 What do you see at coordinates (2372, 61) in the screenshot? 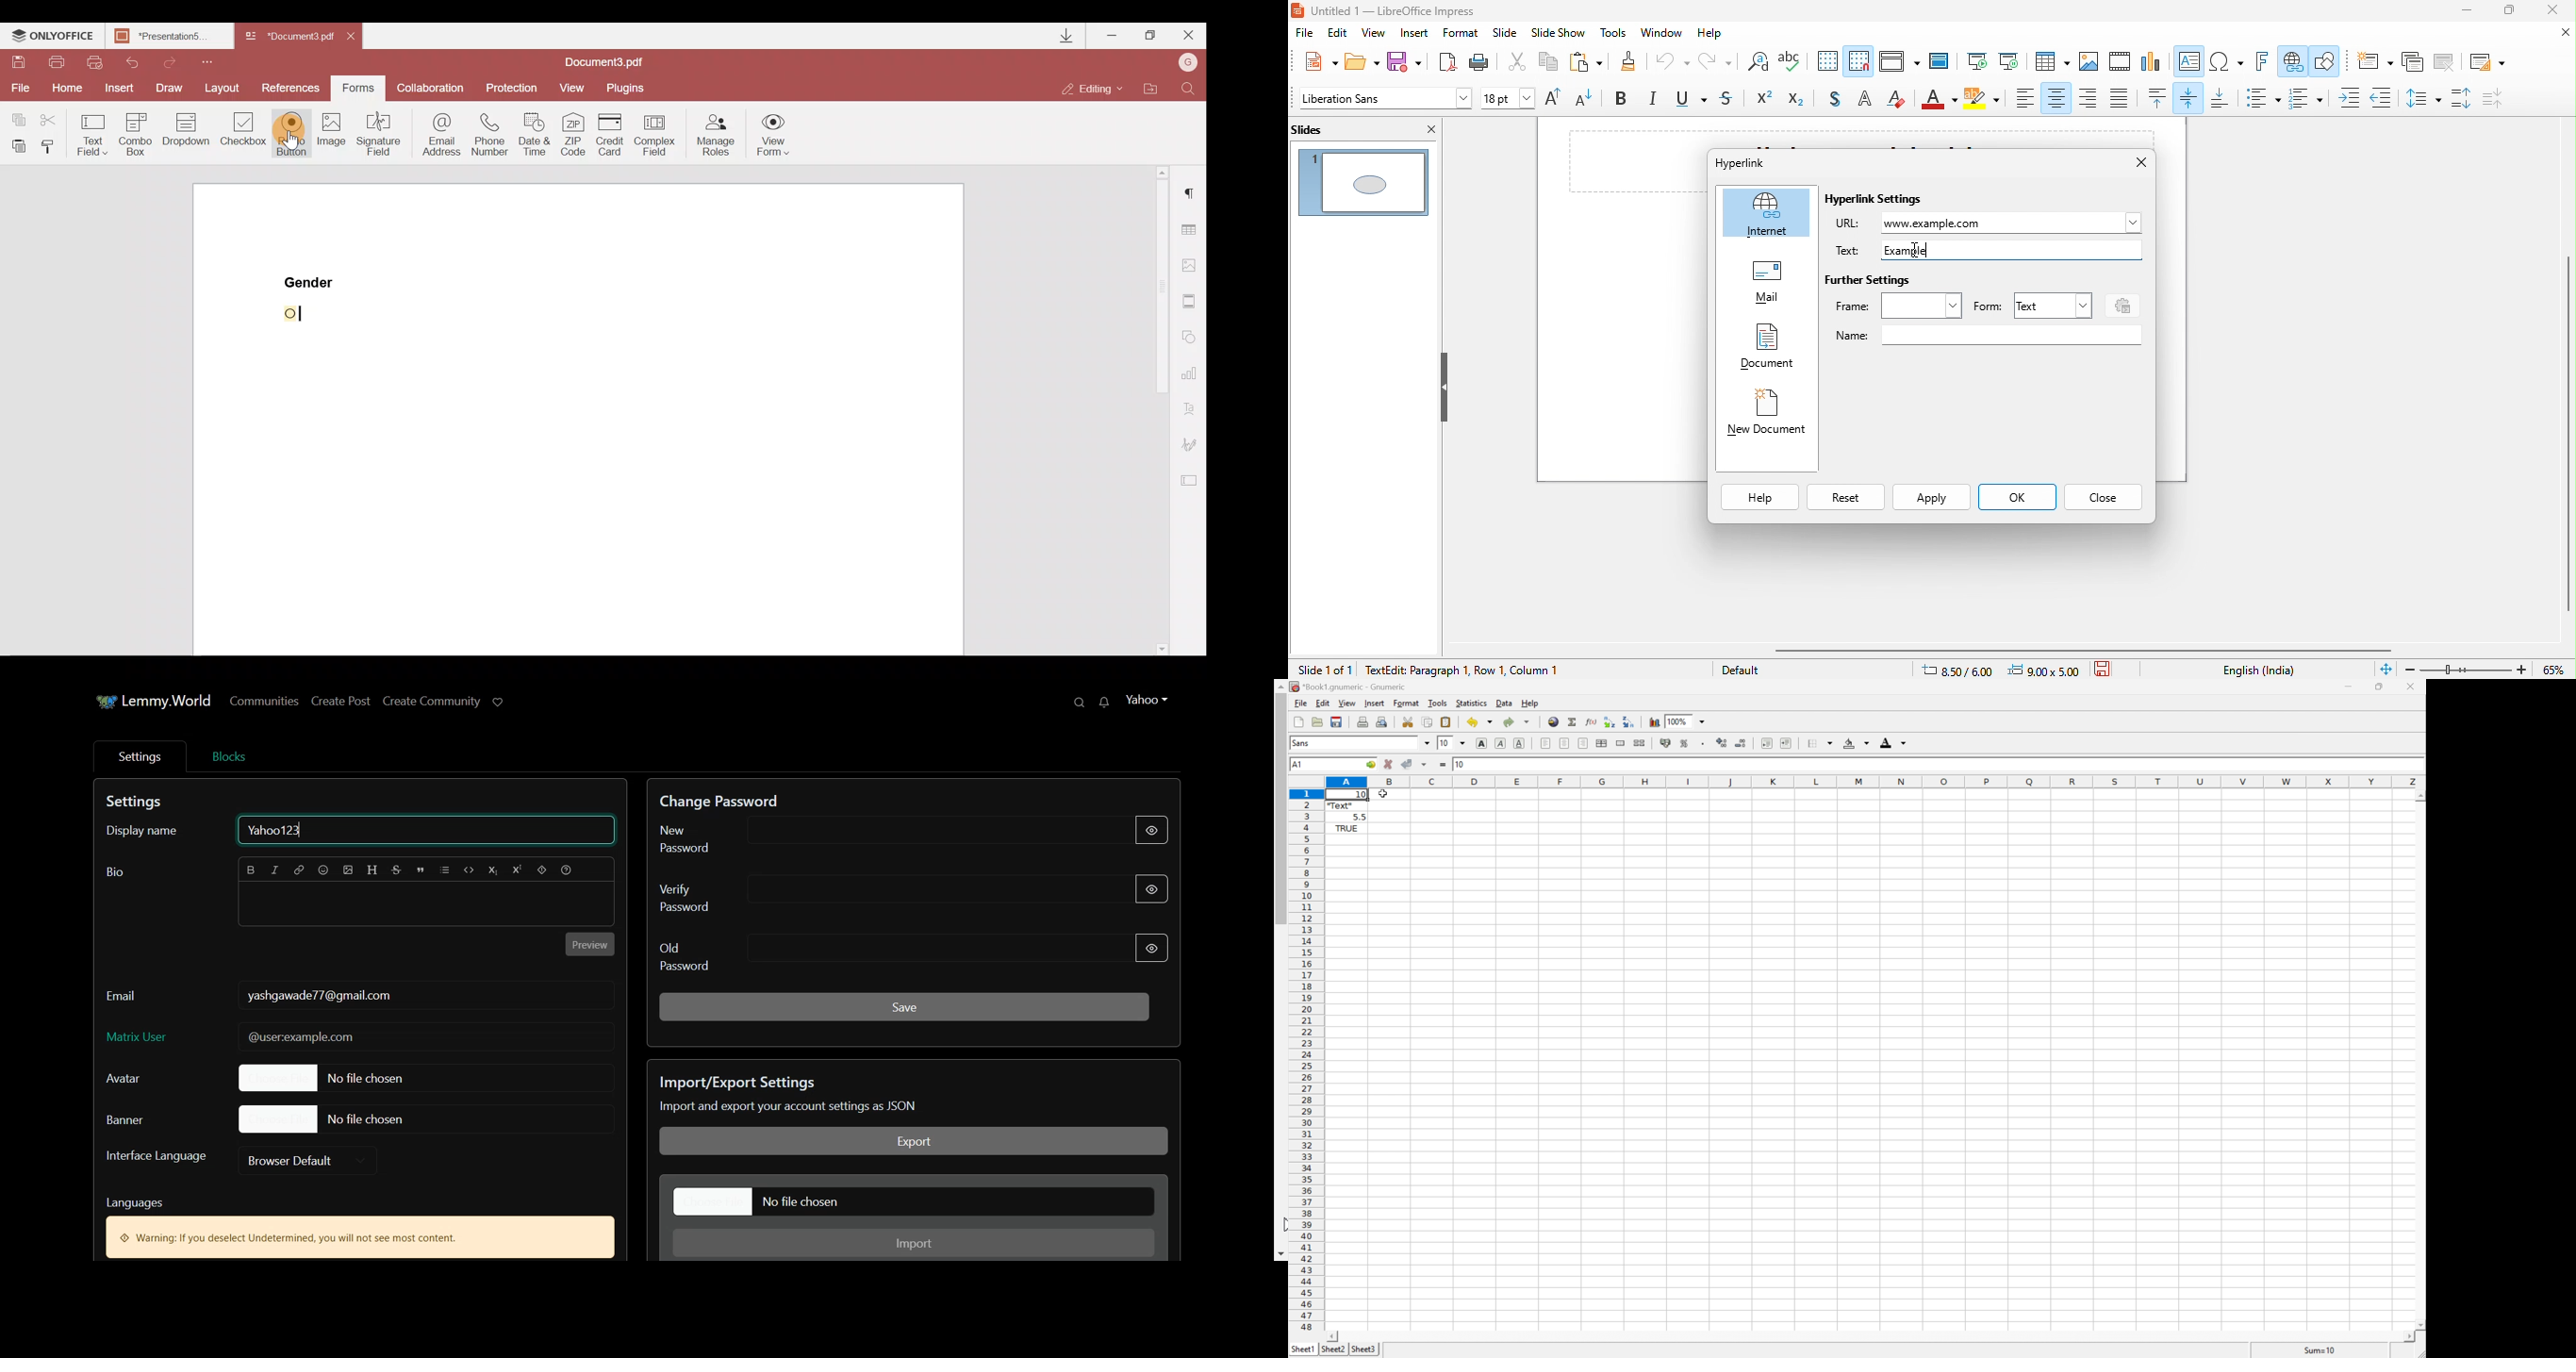
I see `new slide` at bounding box center [2372, 61].